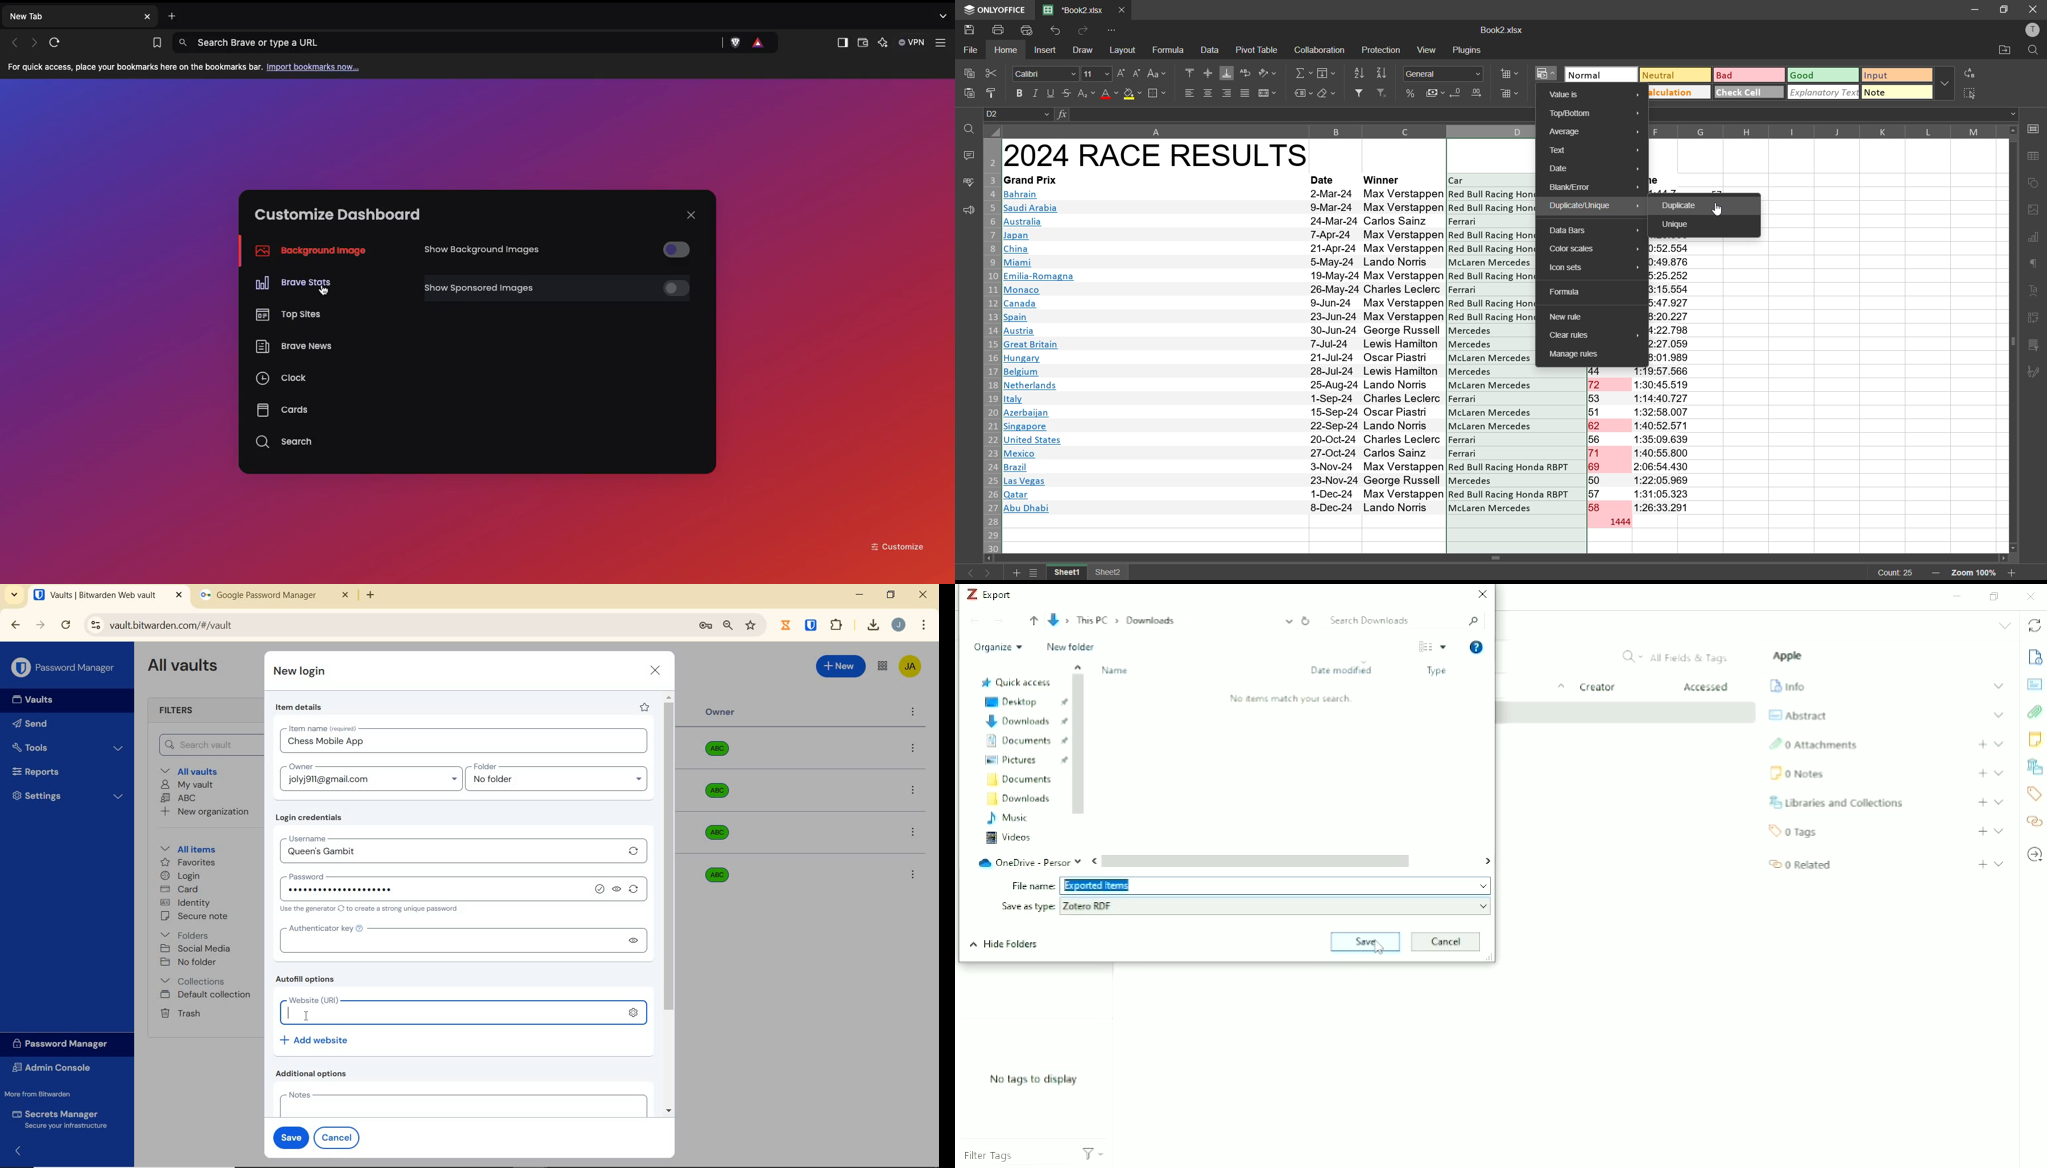  Describe the element at coordinates (966, 71) in the screenshot. I see `copy` at that location.